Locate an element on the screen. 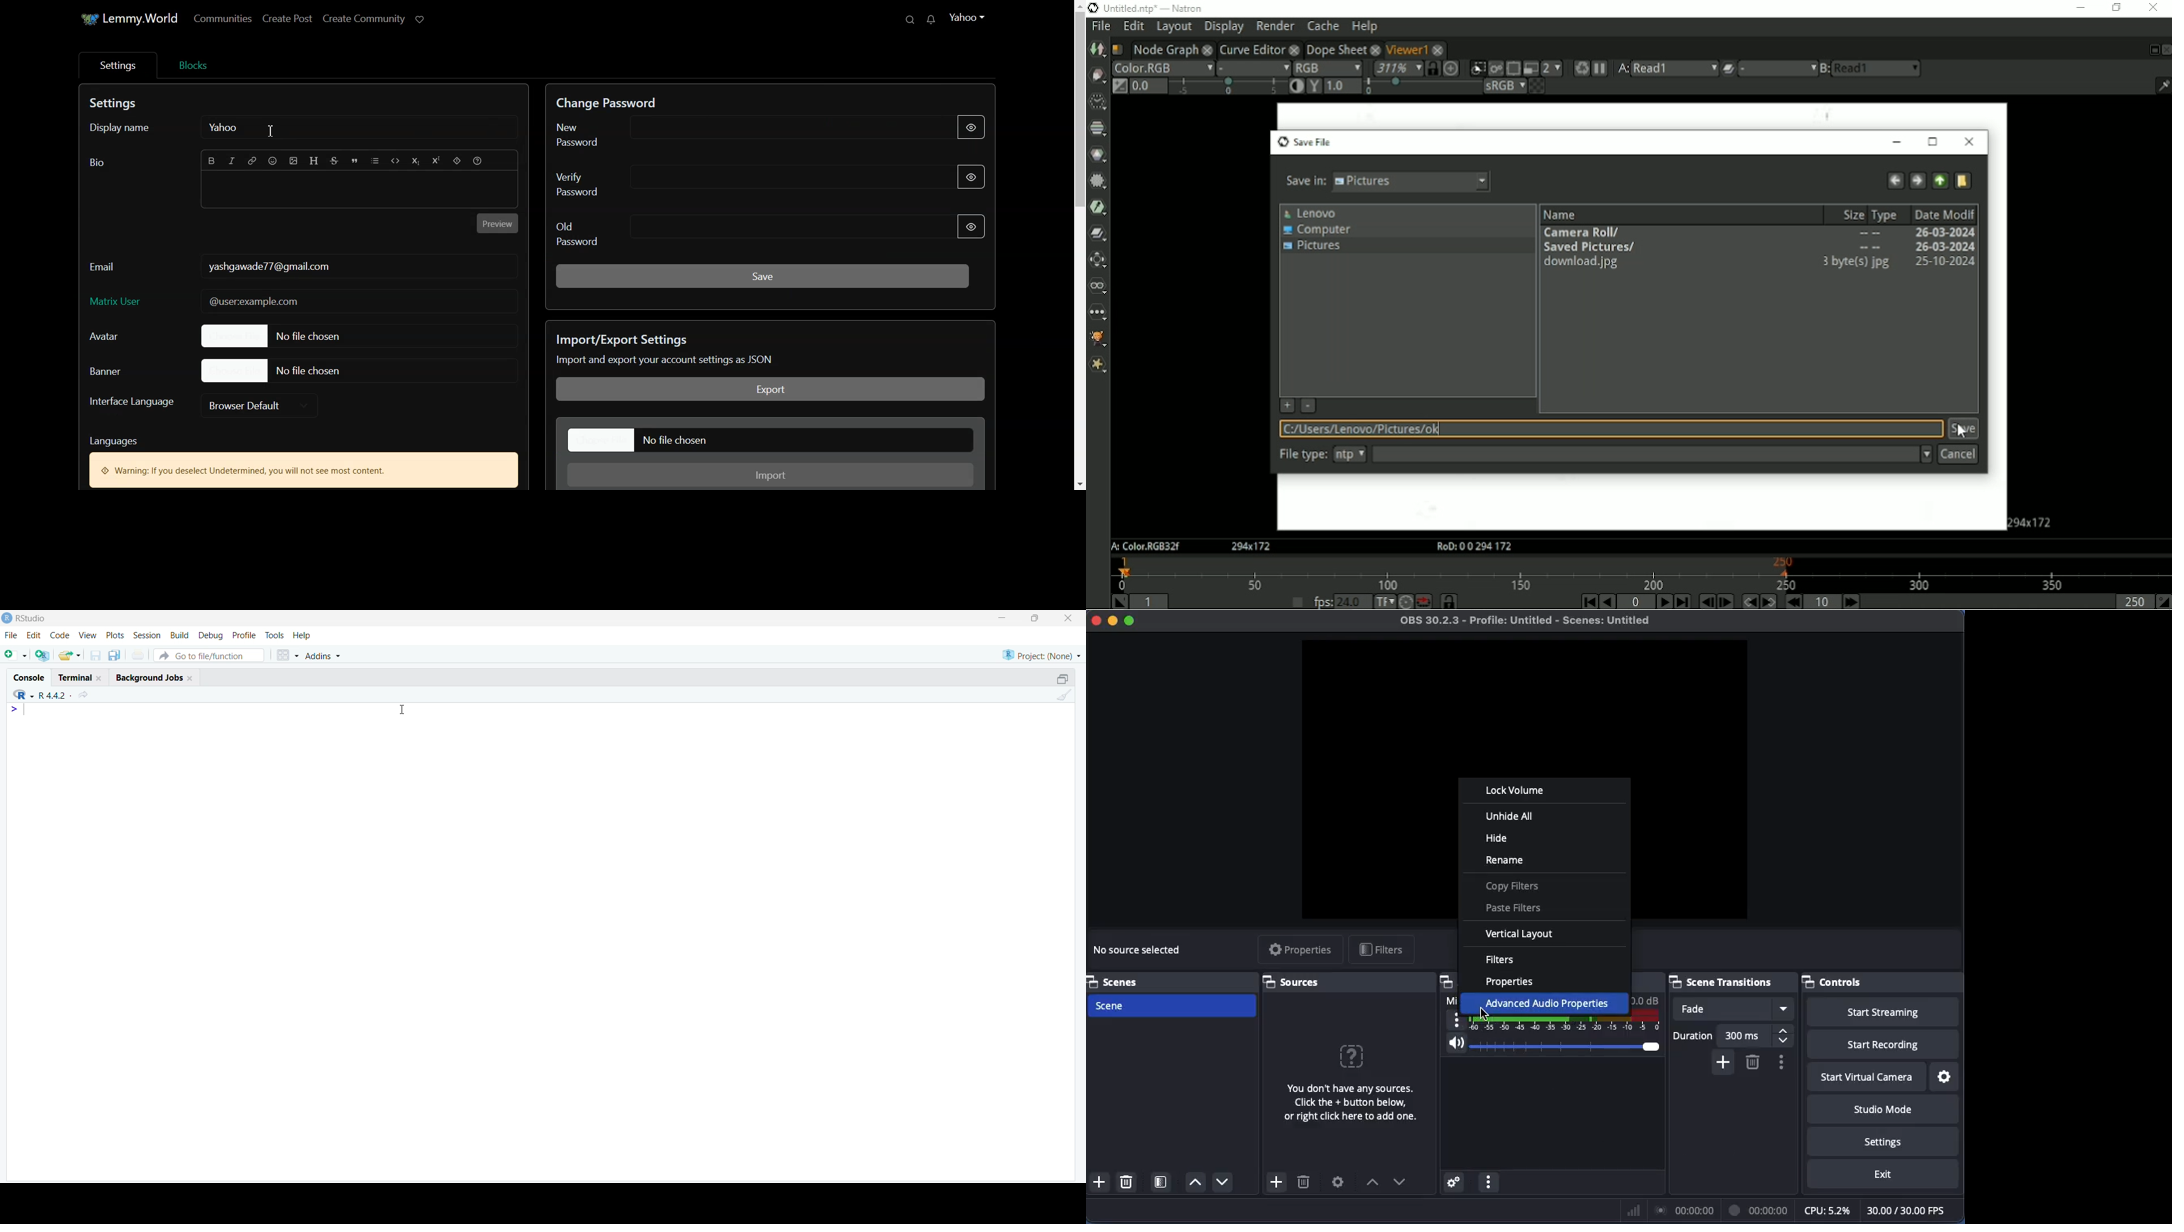  Paste filters is located at coordinates (1516, 908).